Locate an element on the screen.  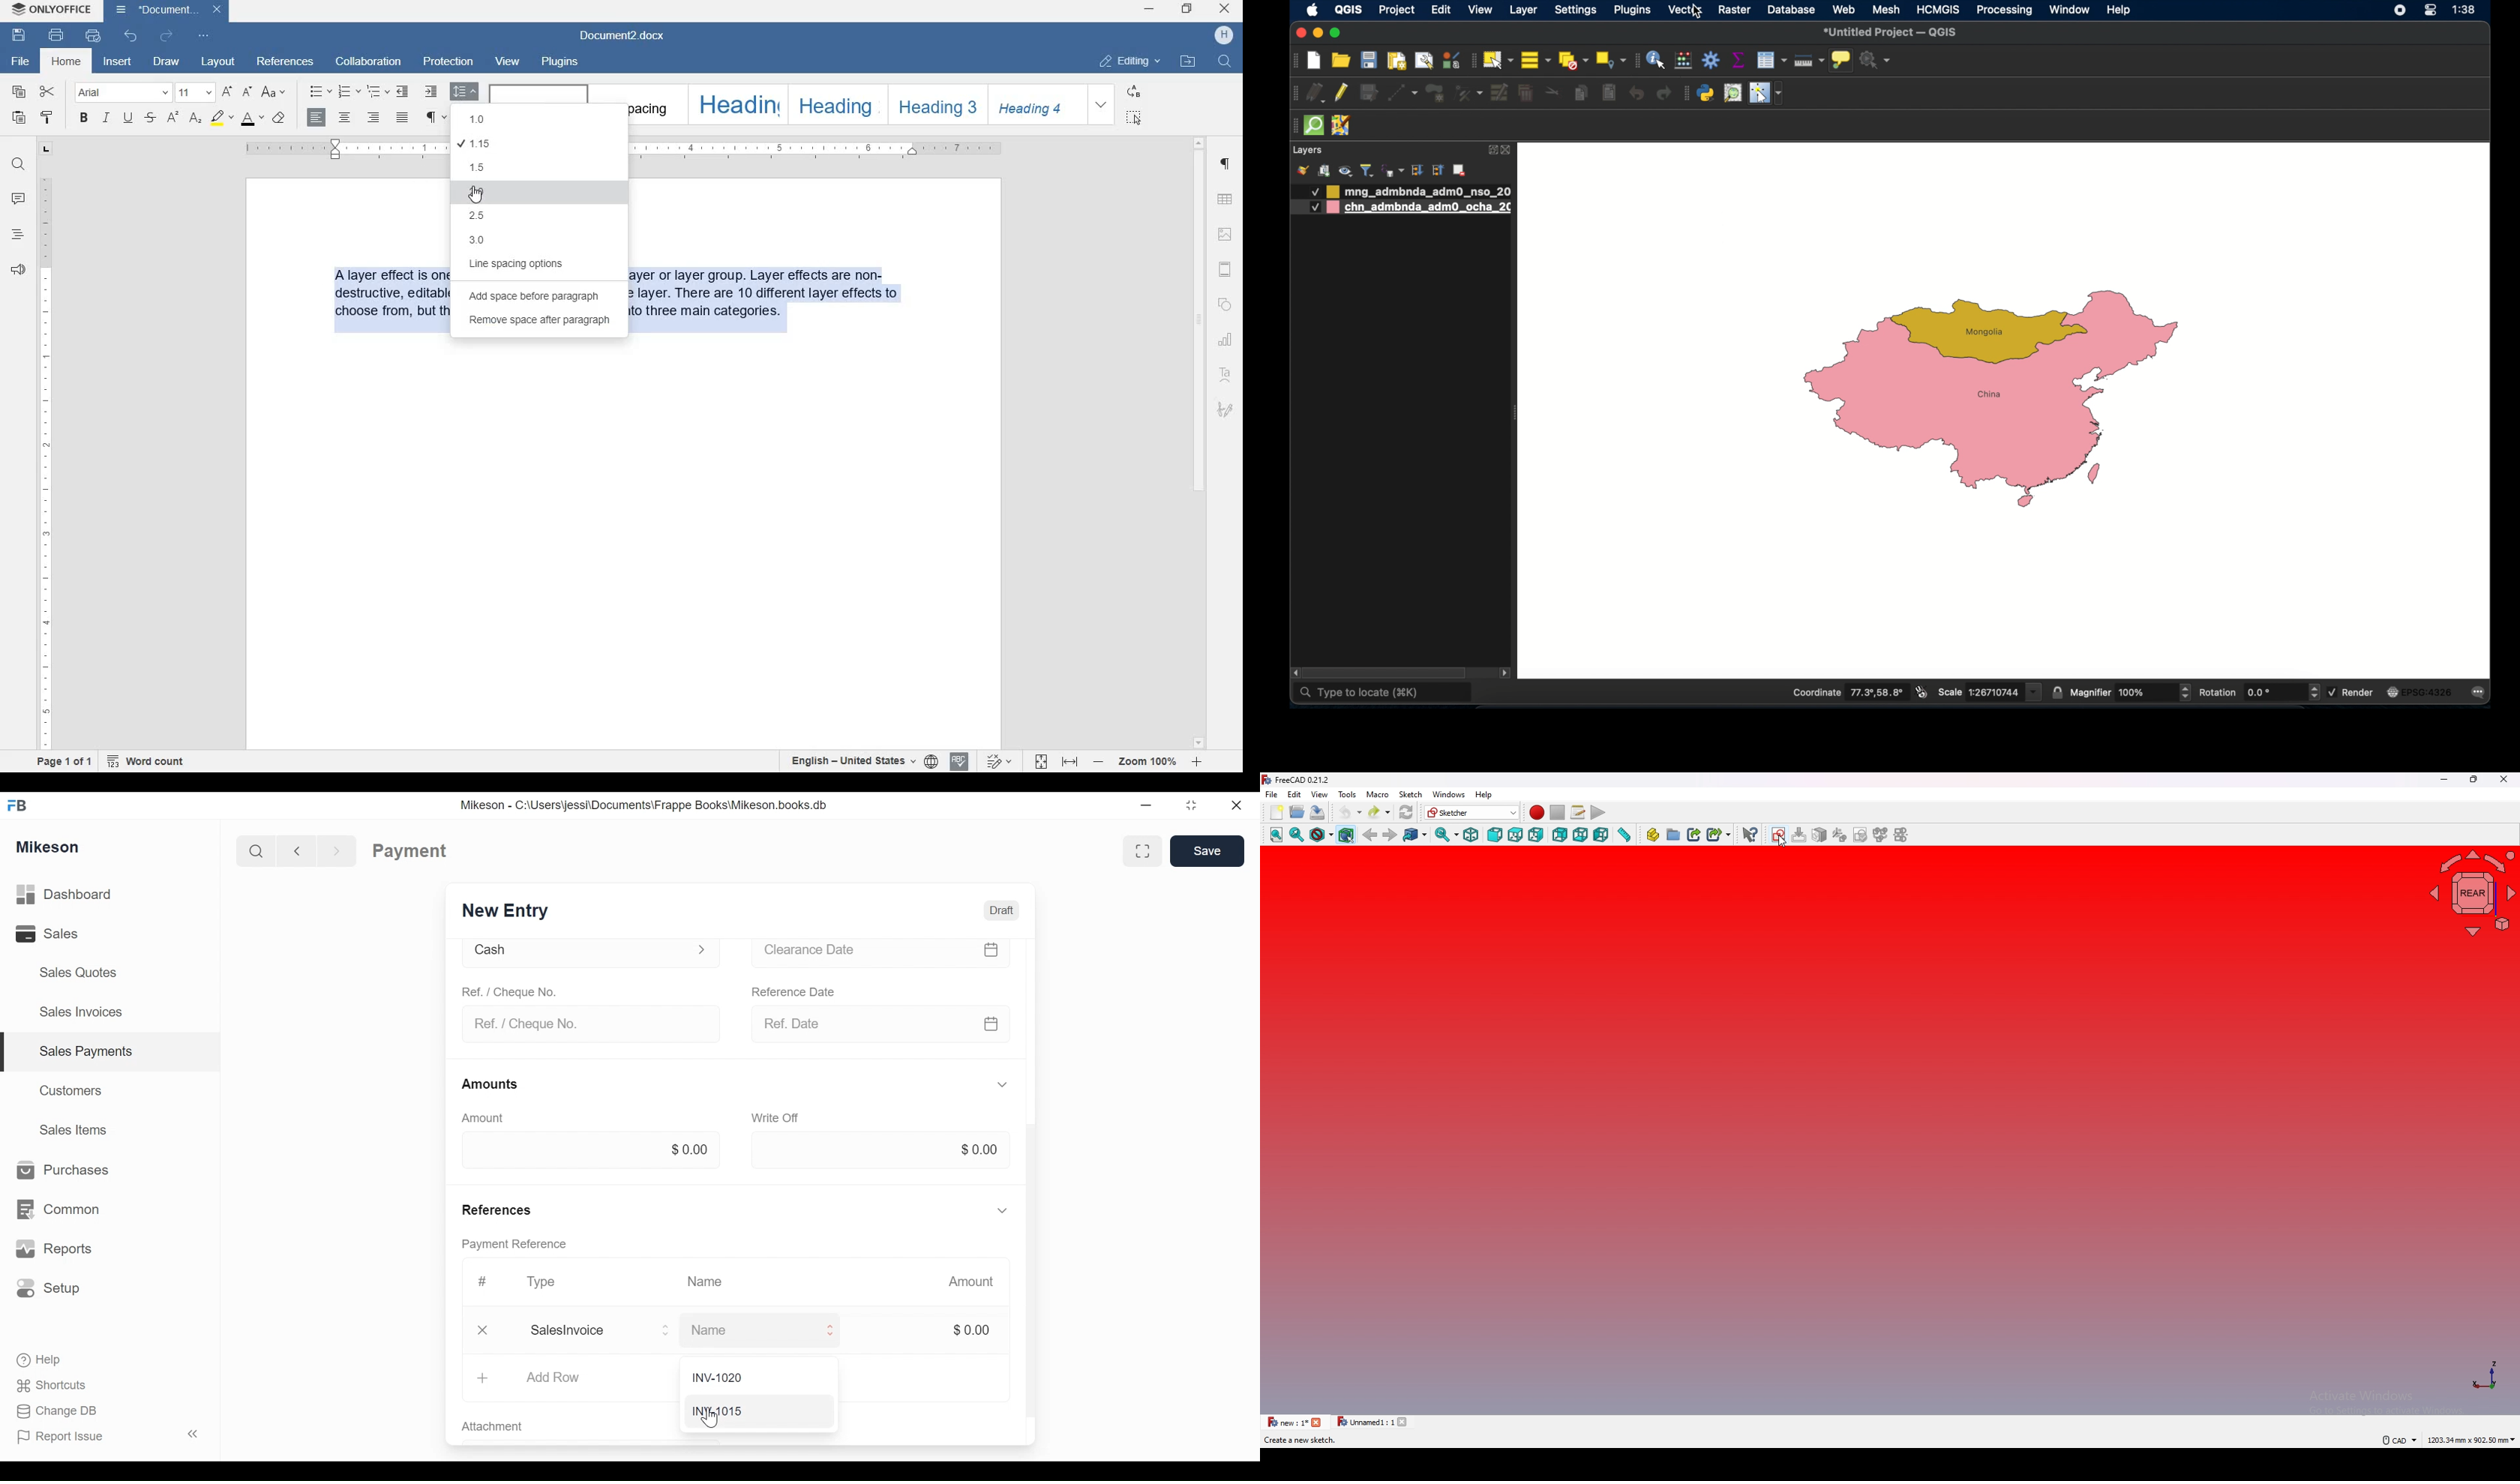
Purchases is located at coordinates (62, 1170).